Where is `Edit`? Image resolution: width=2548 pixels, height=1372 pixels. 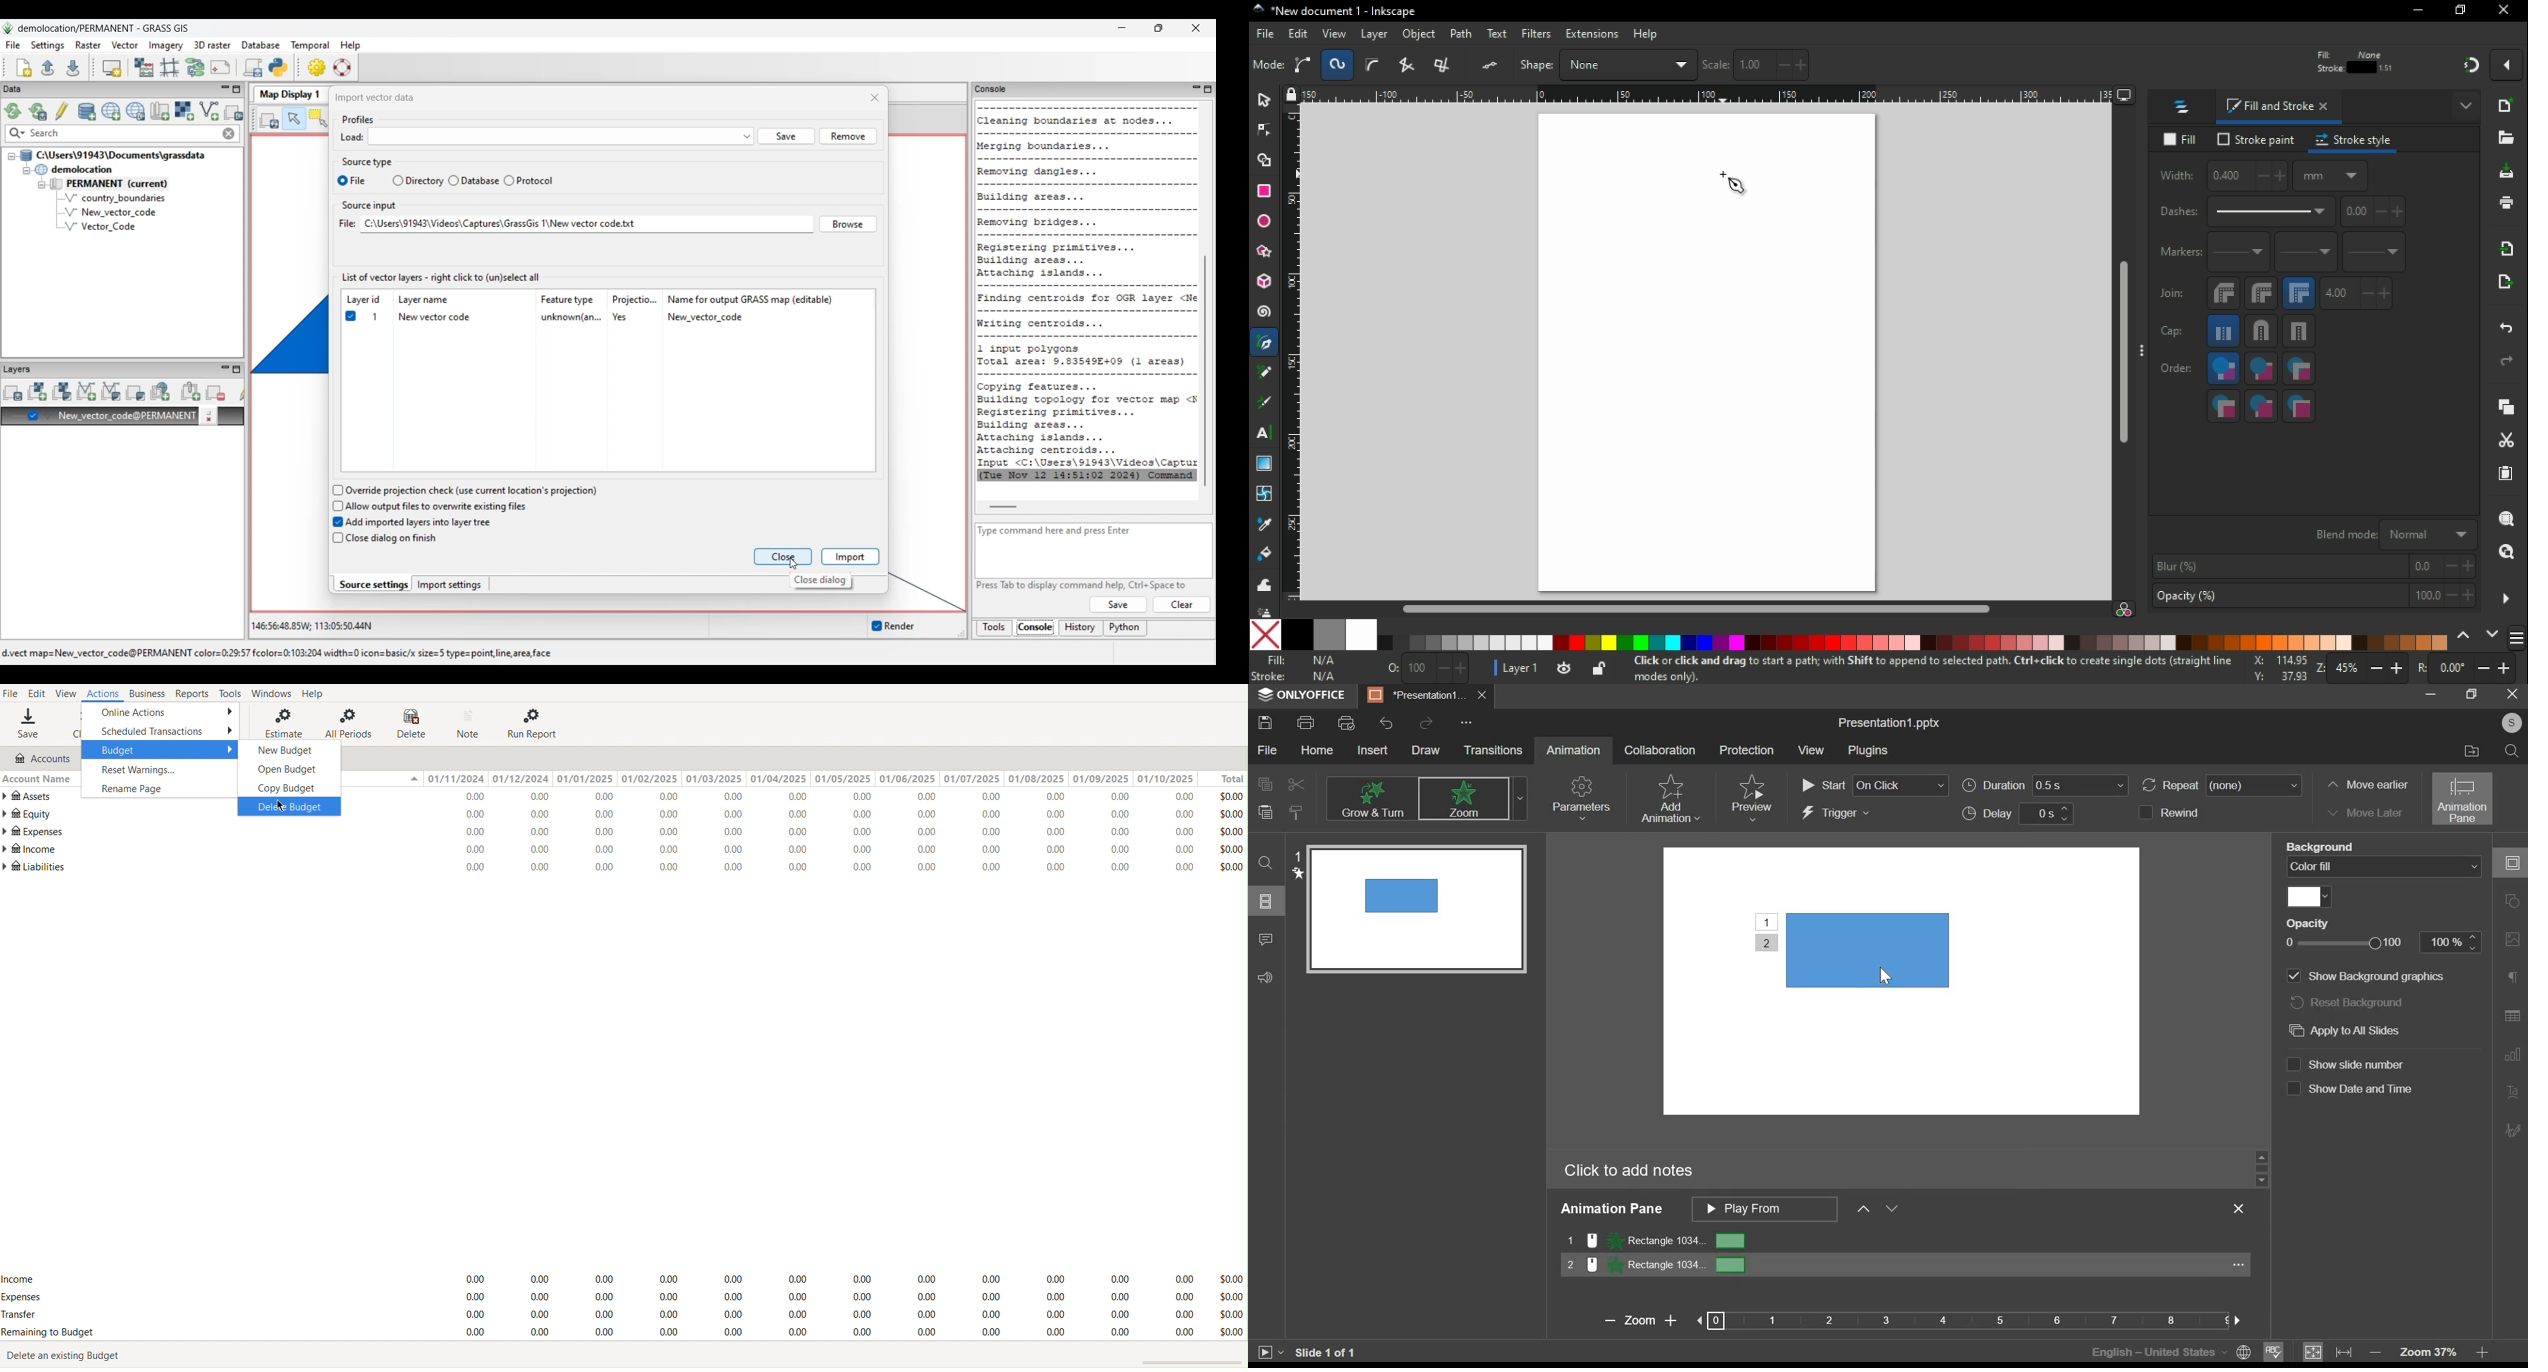 Edit is located at coordinates (35, 694).